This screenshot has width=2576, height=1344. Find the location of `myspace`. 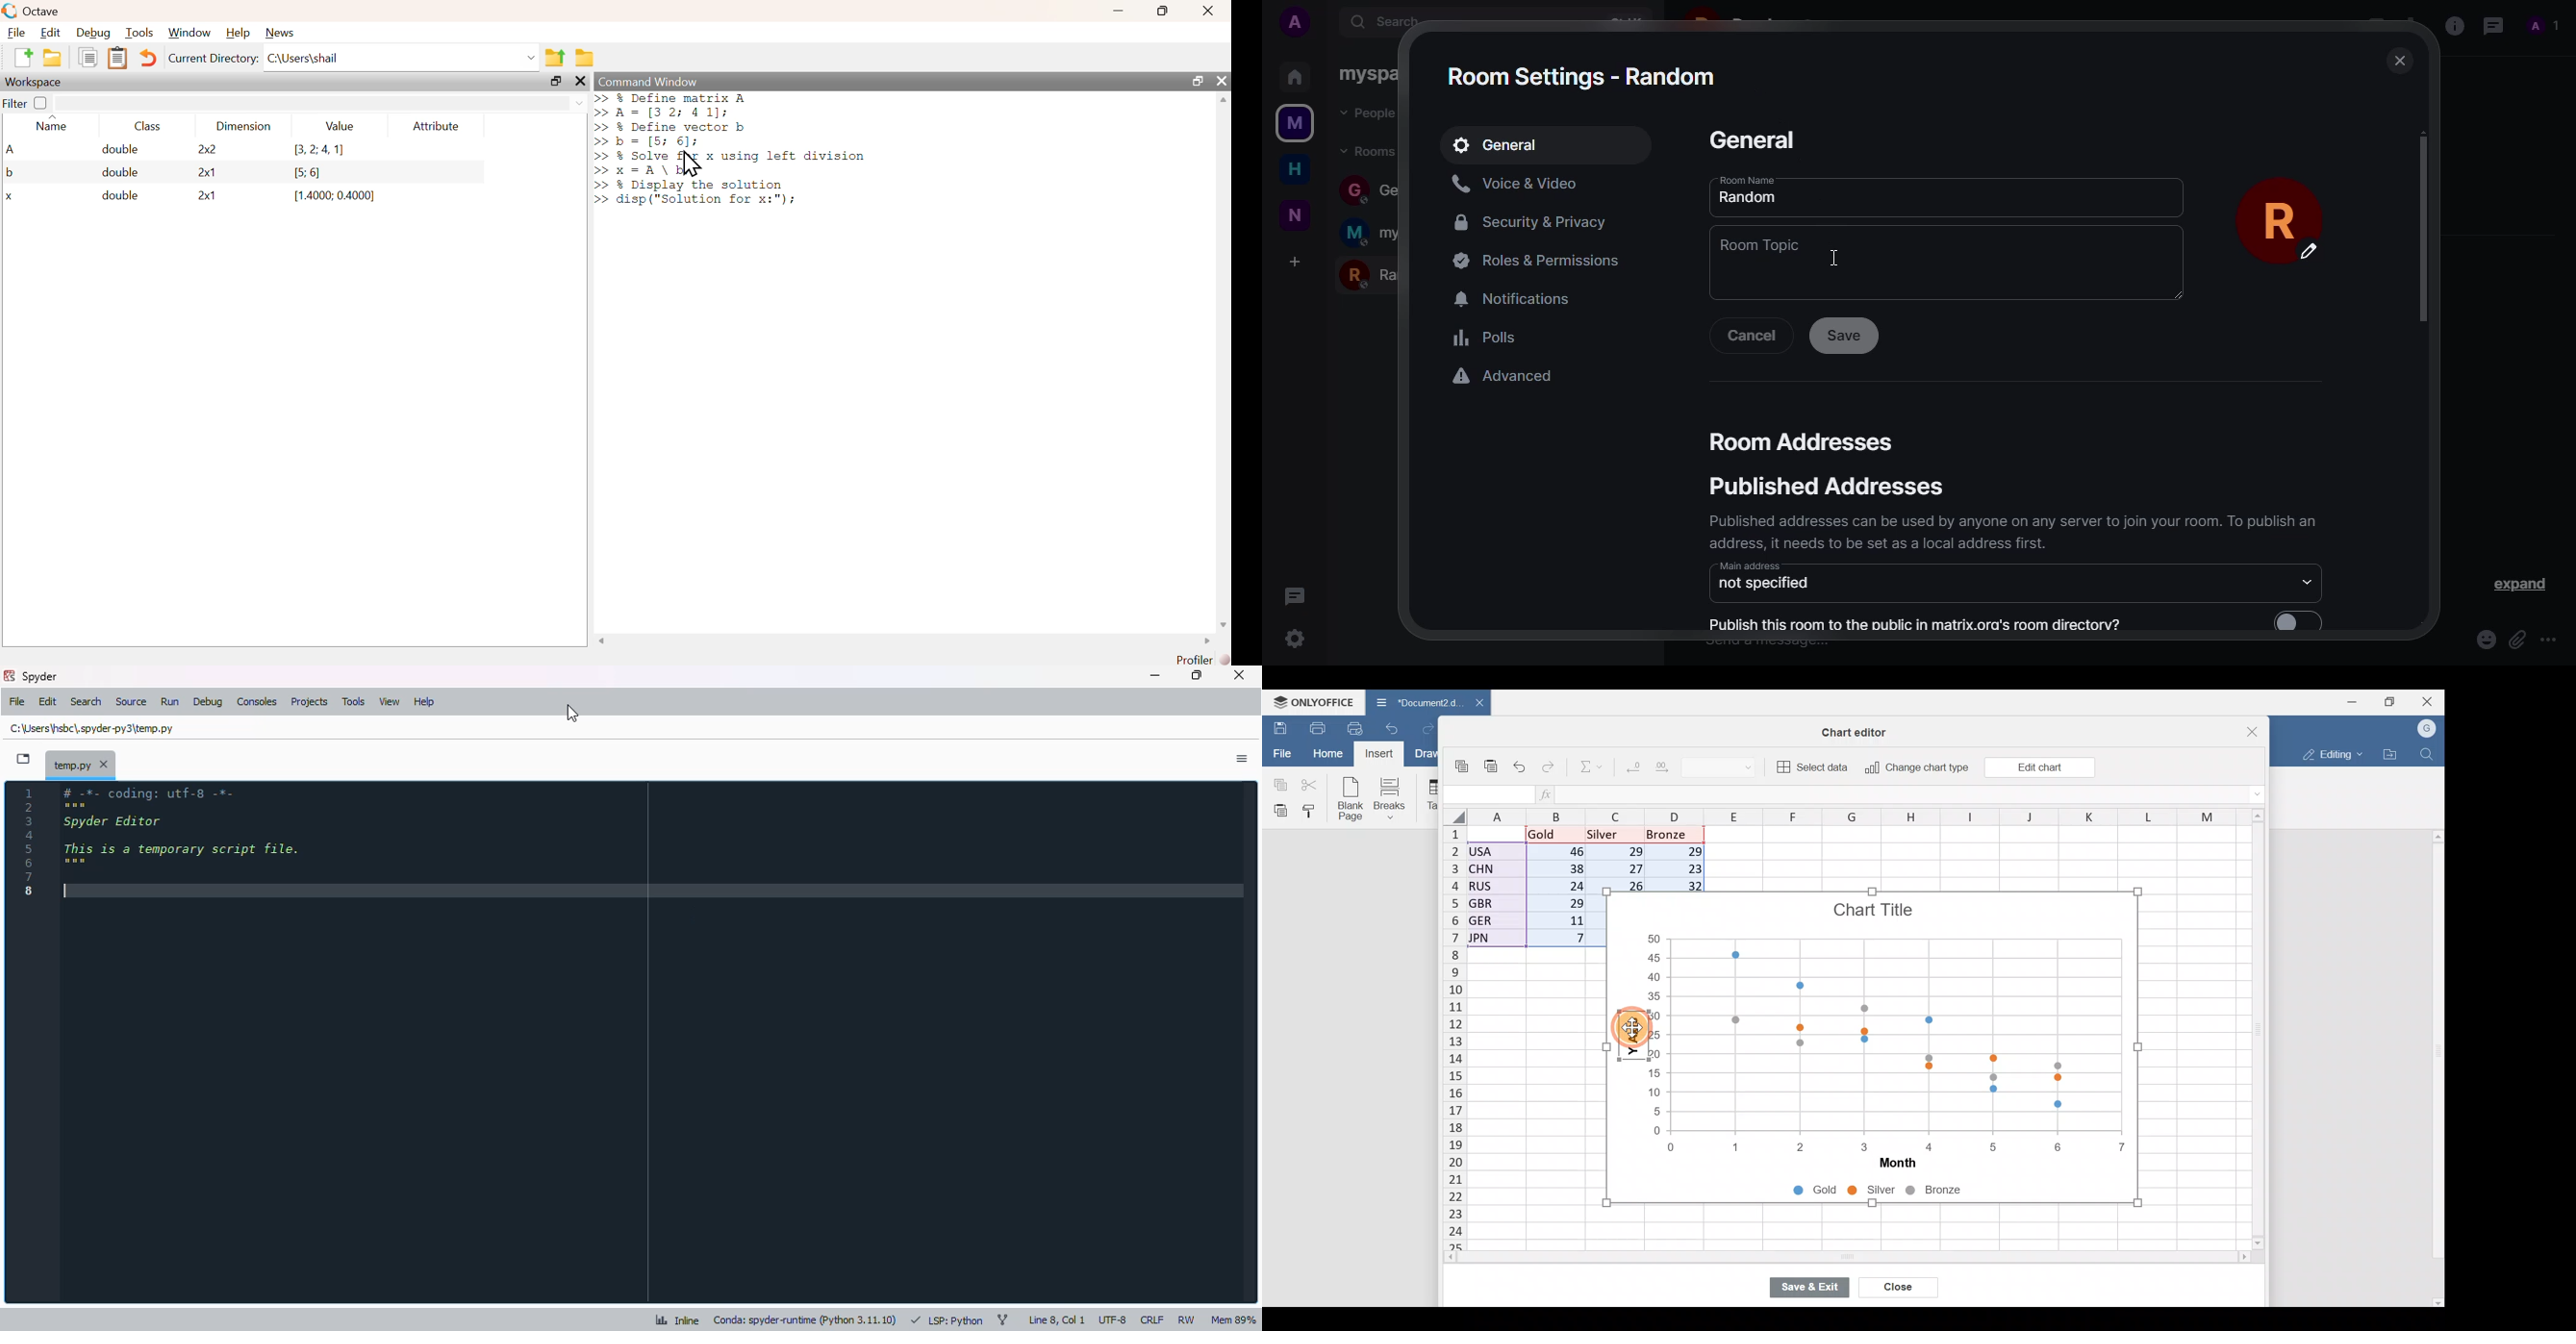

myspace is located at coordinates (1379, 234).